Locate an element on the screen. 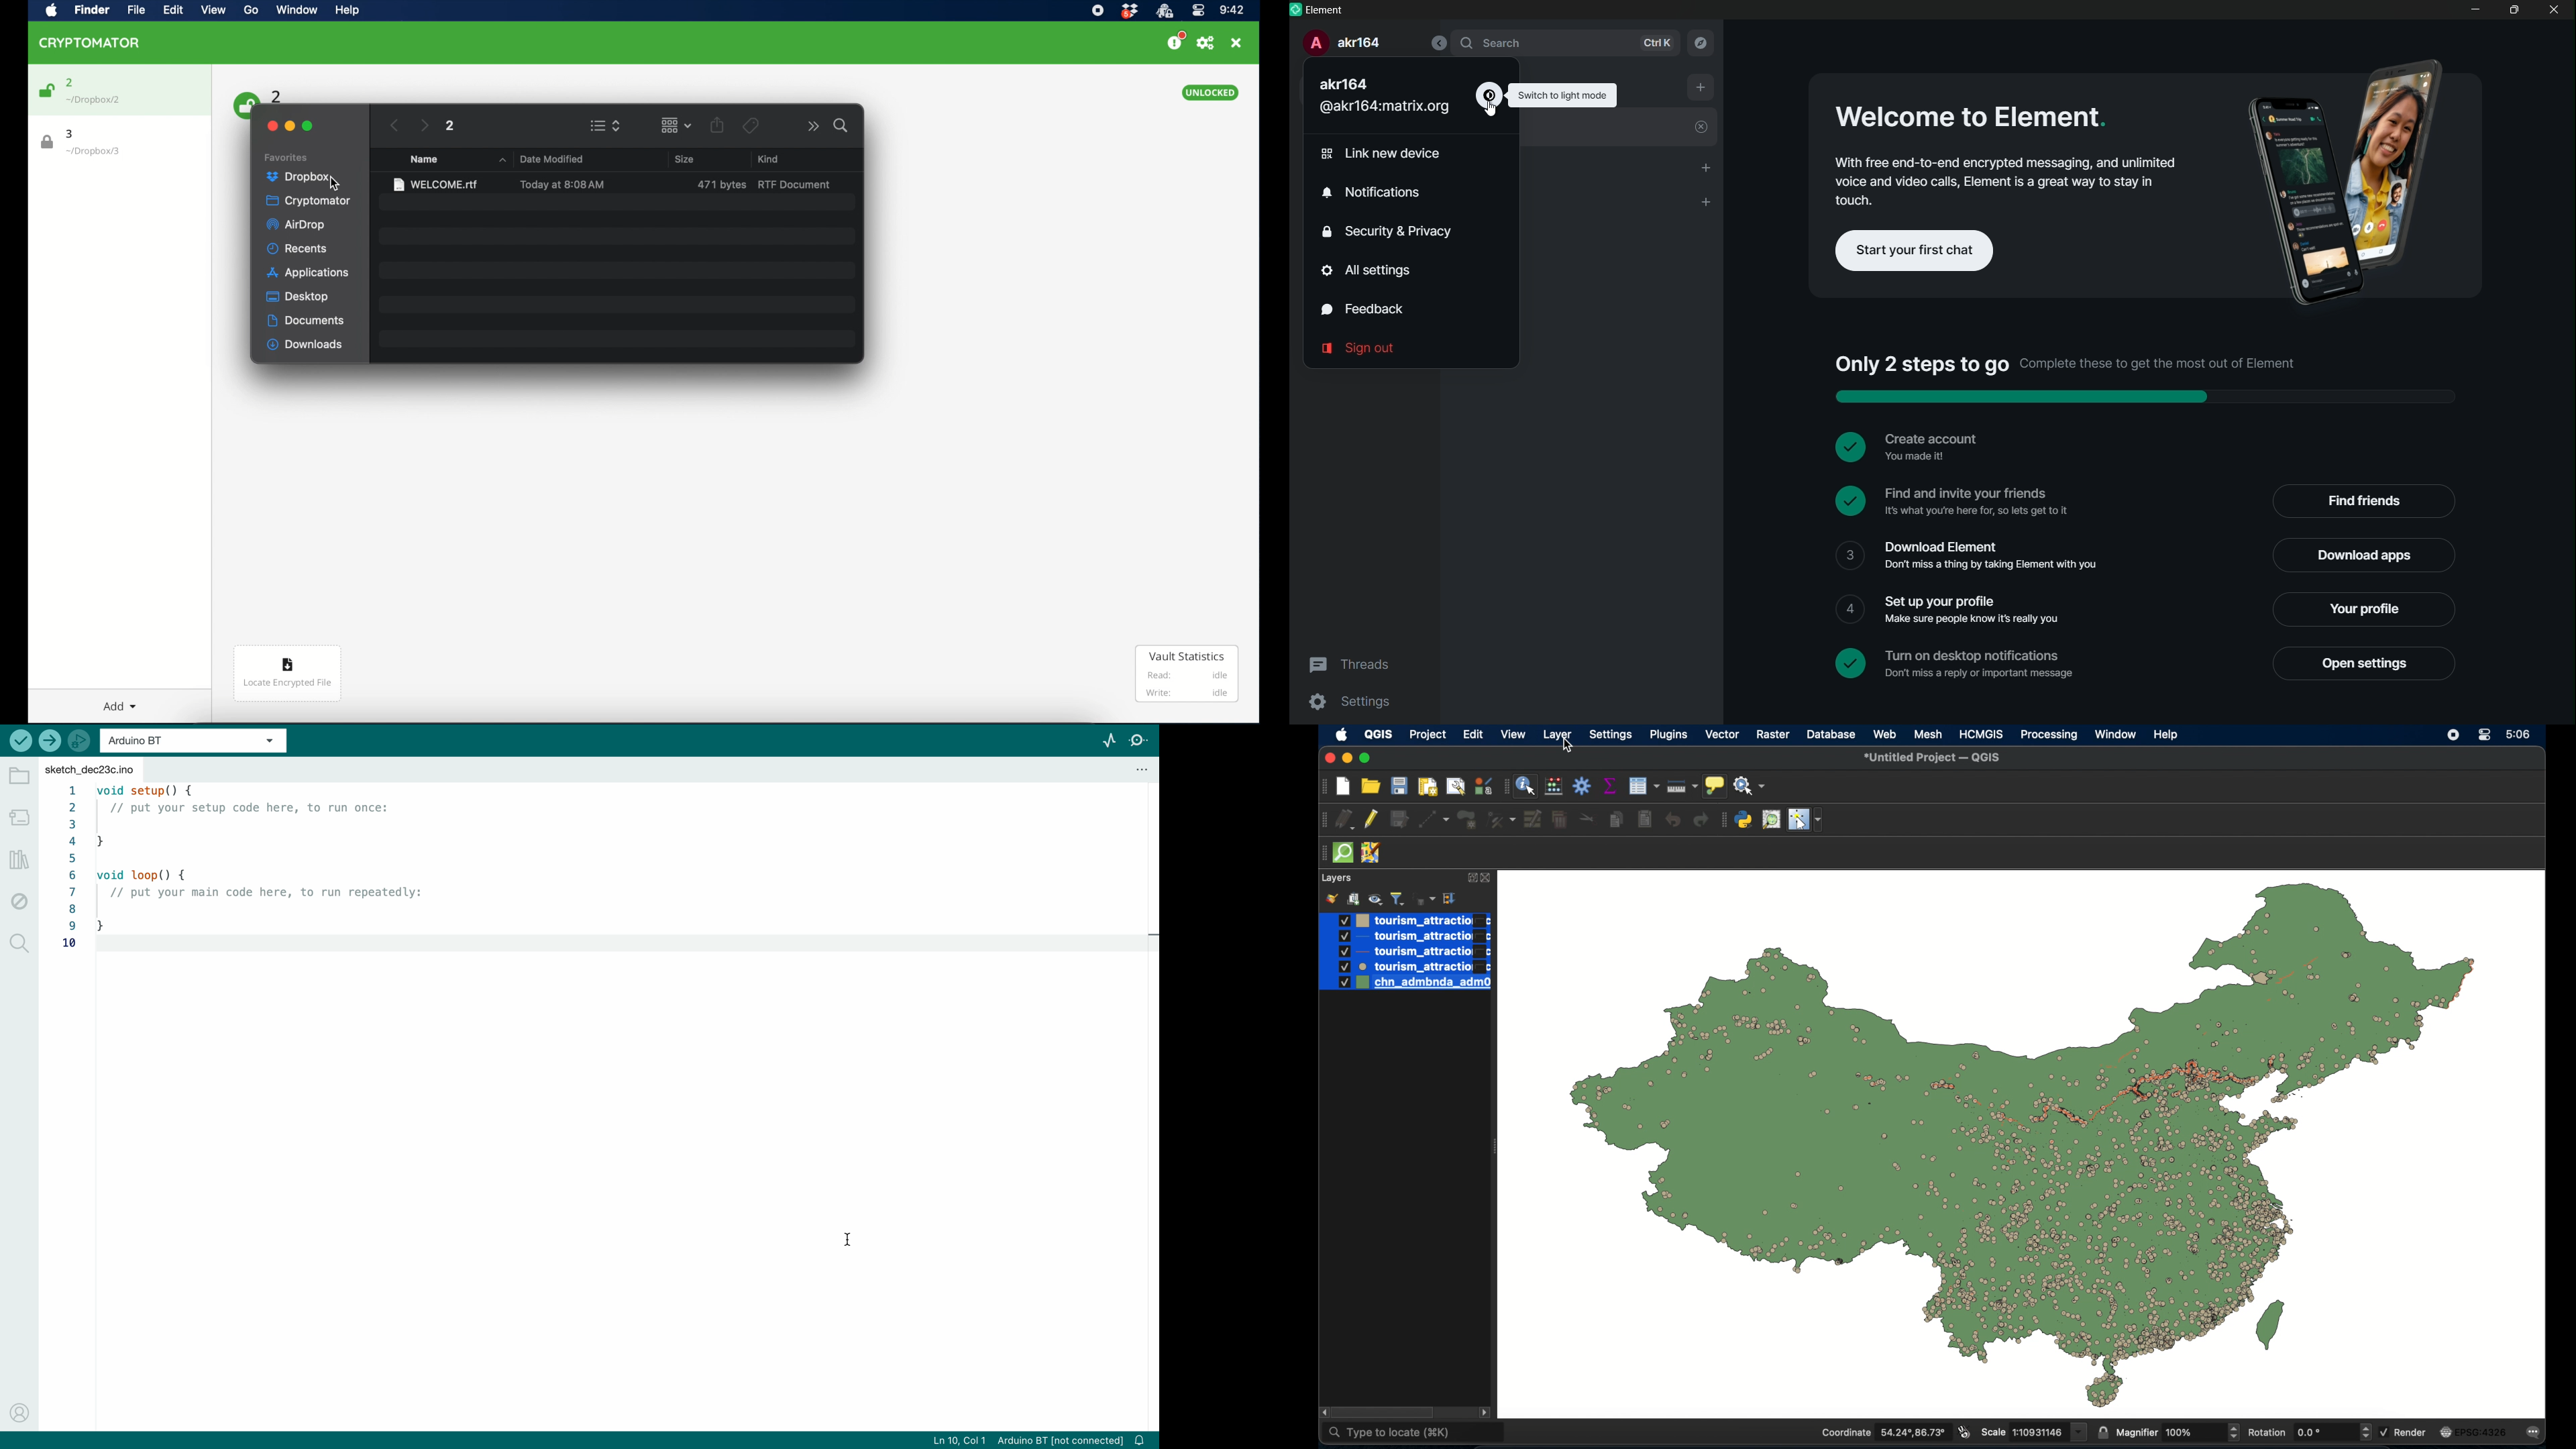 The image size is (2576, 1456). folder is located at coordinates (19, 777).